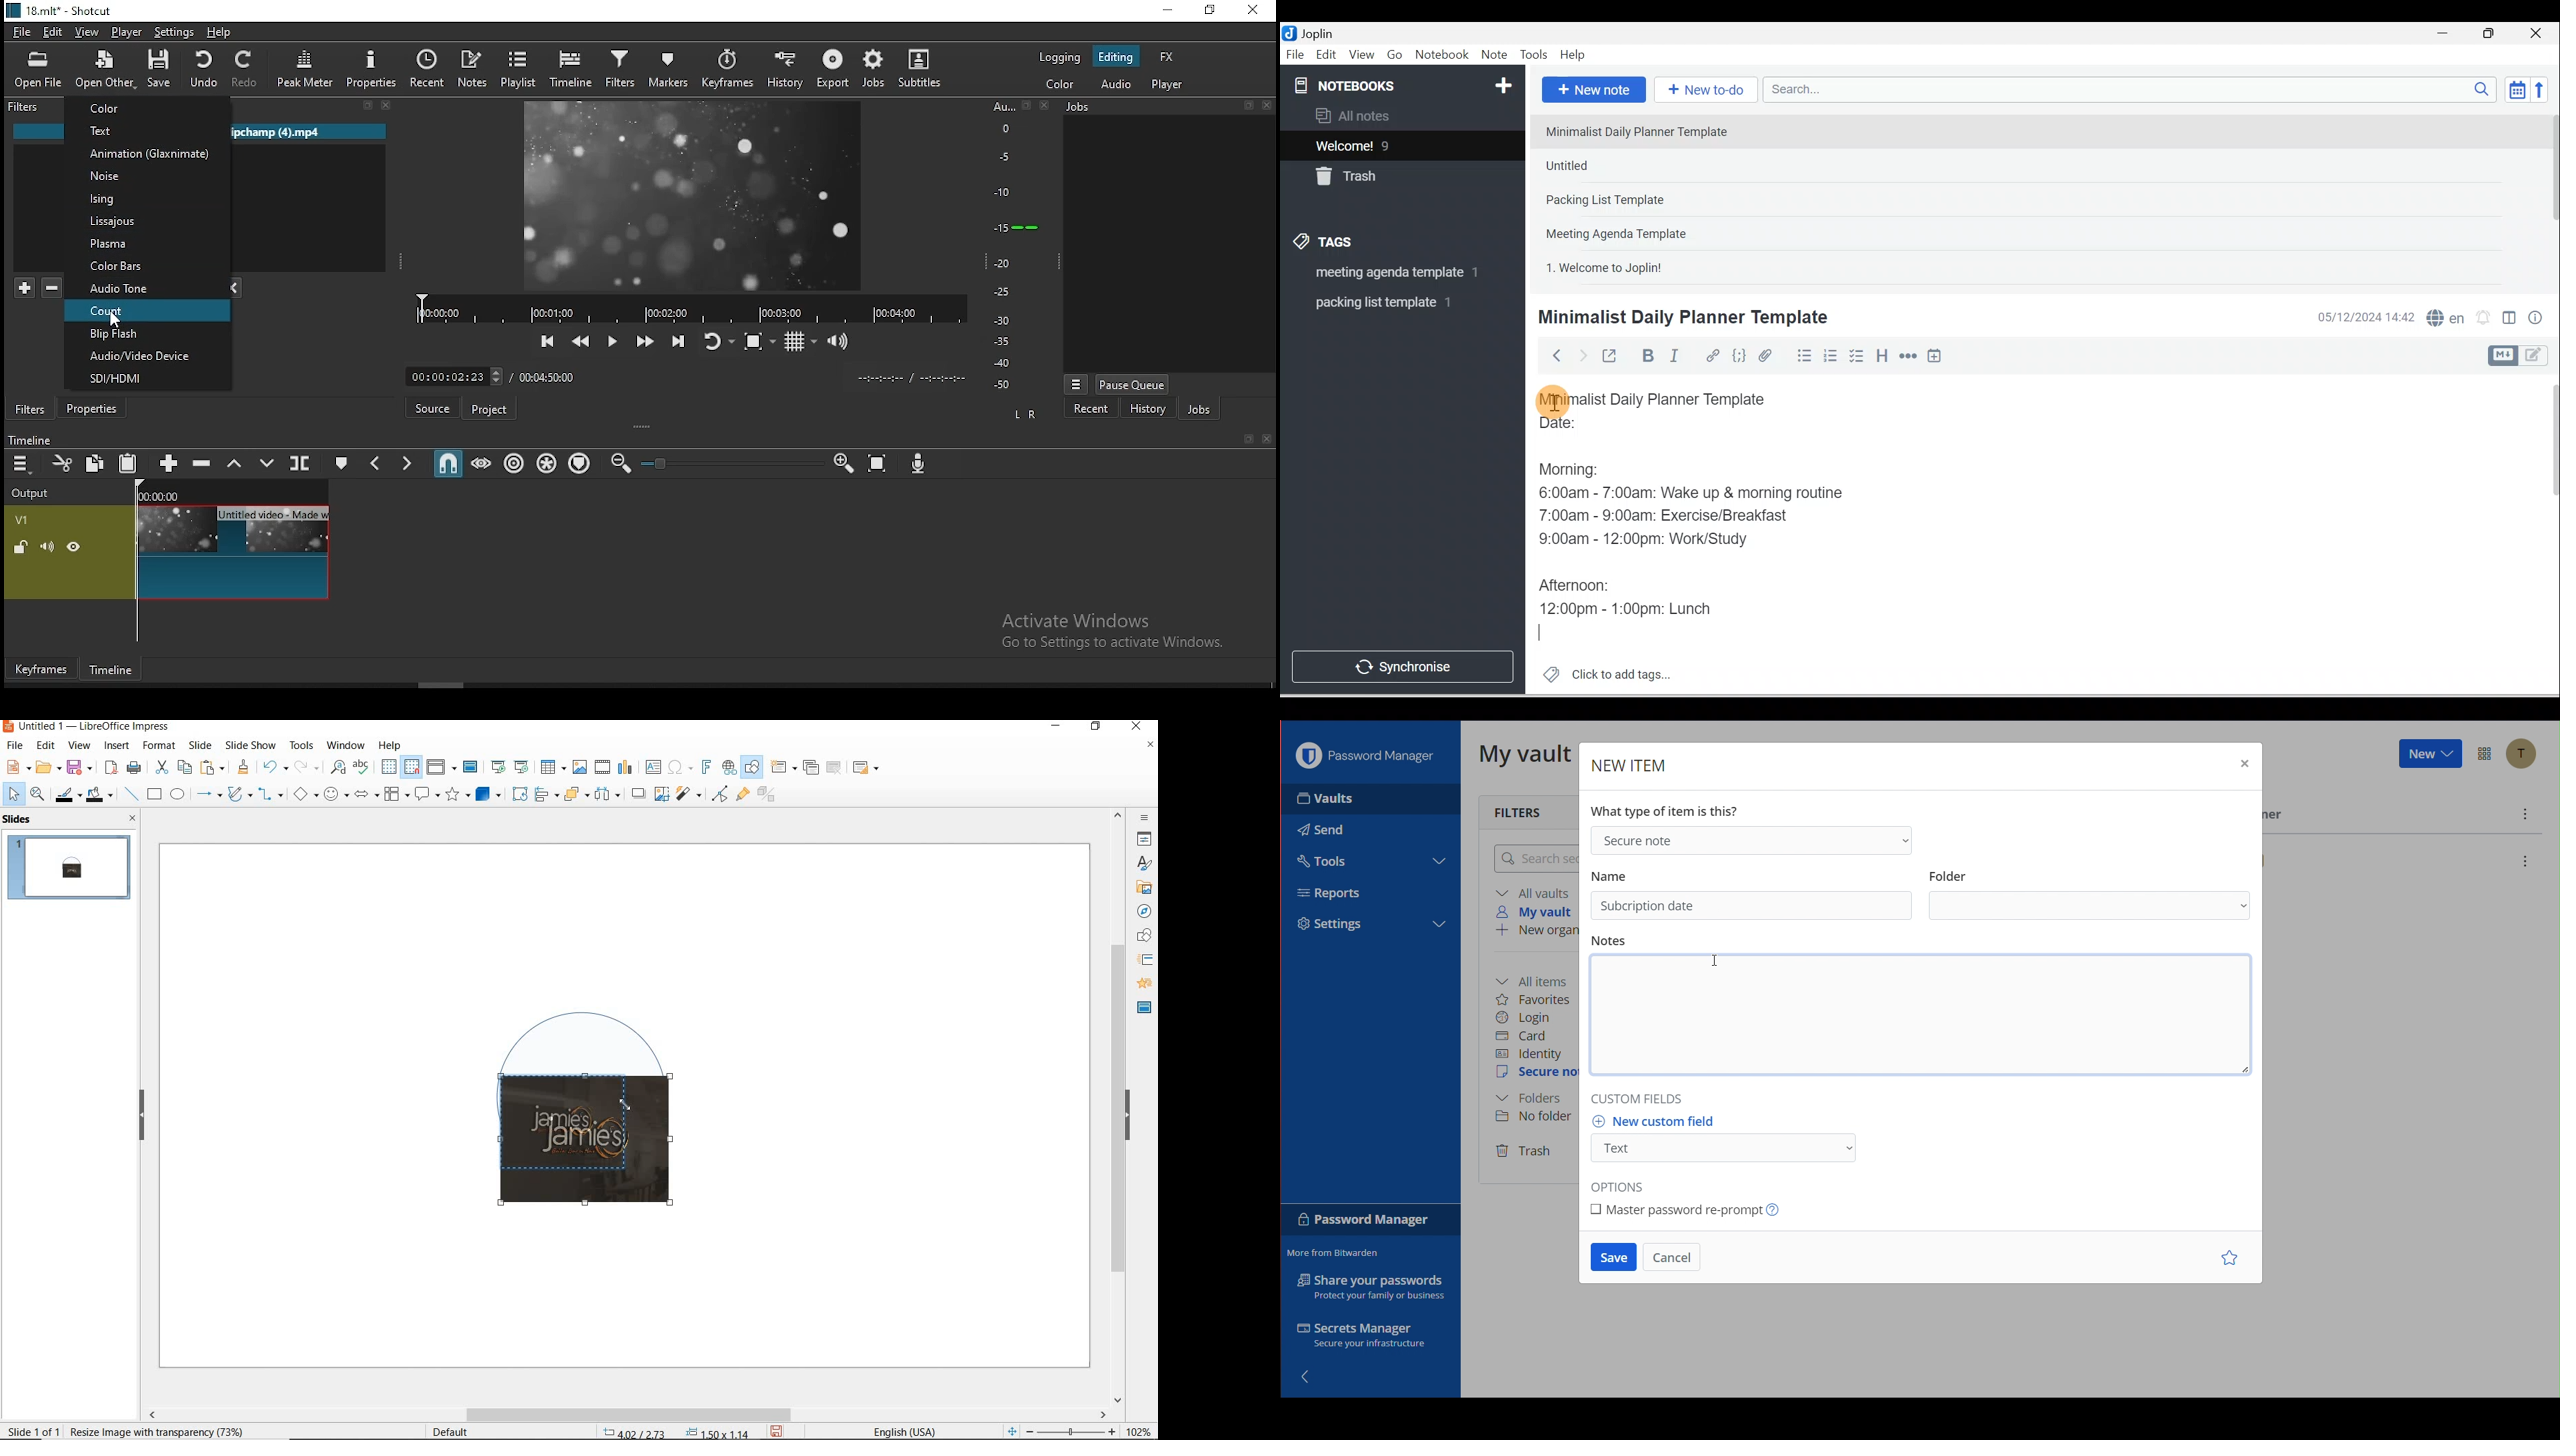  Describe the element at coordinates (1581, 355) in the screenshot. I see `Forward` at that location.